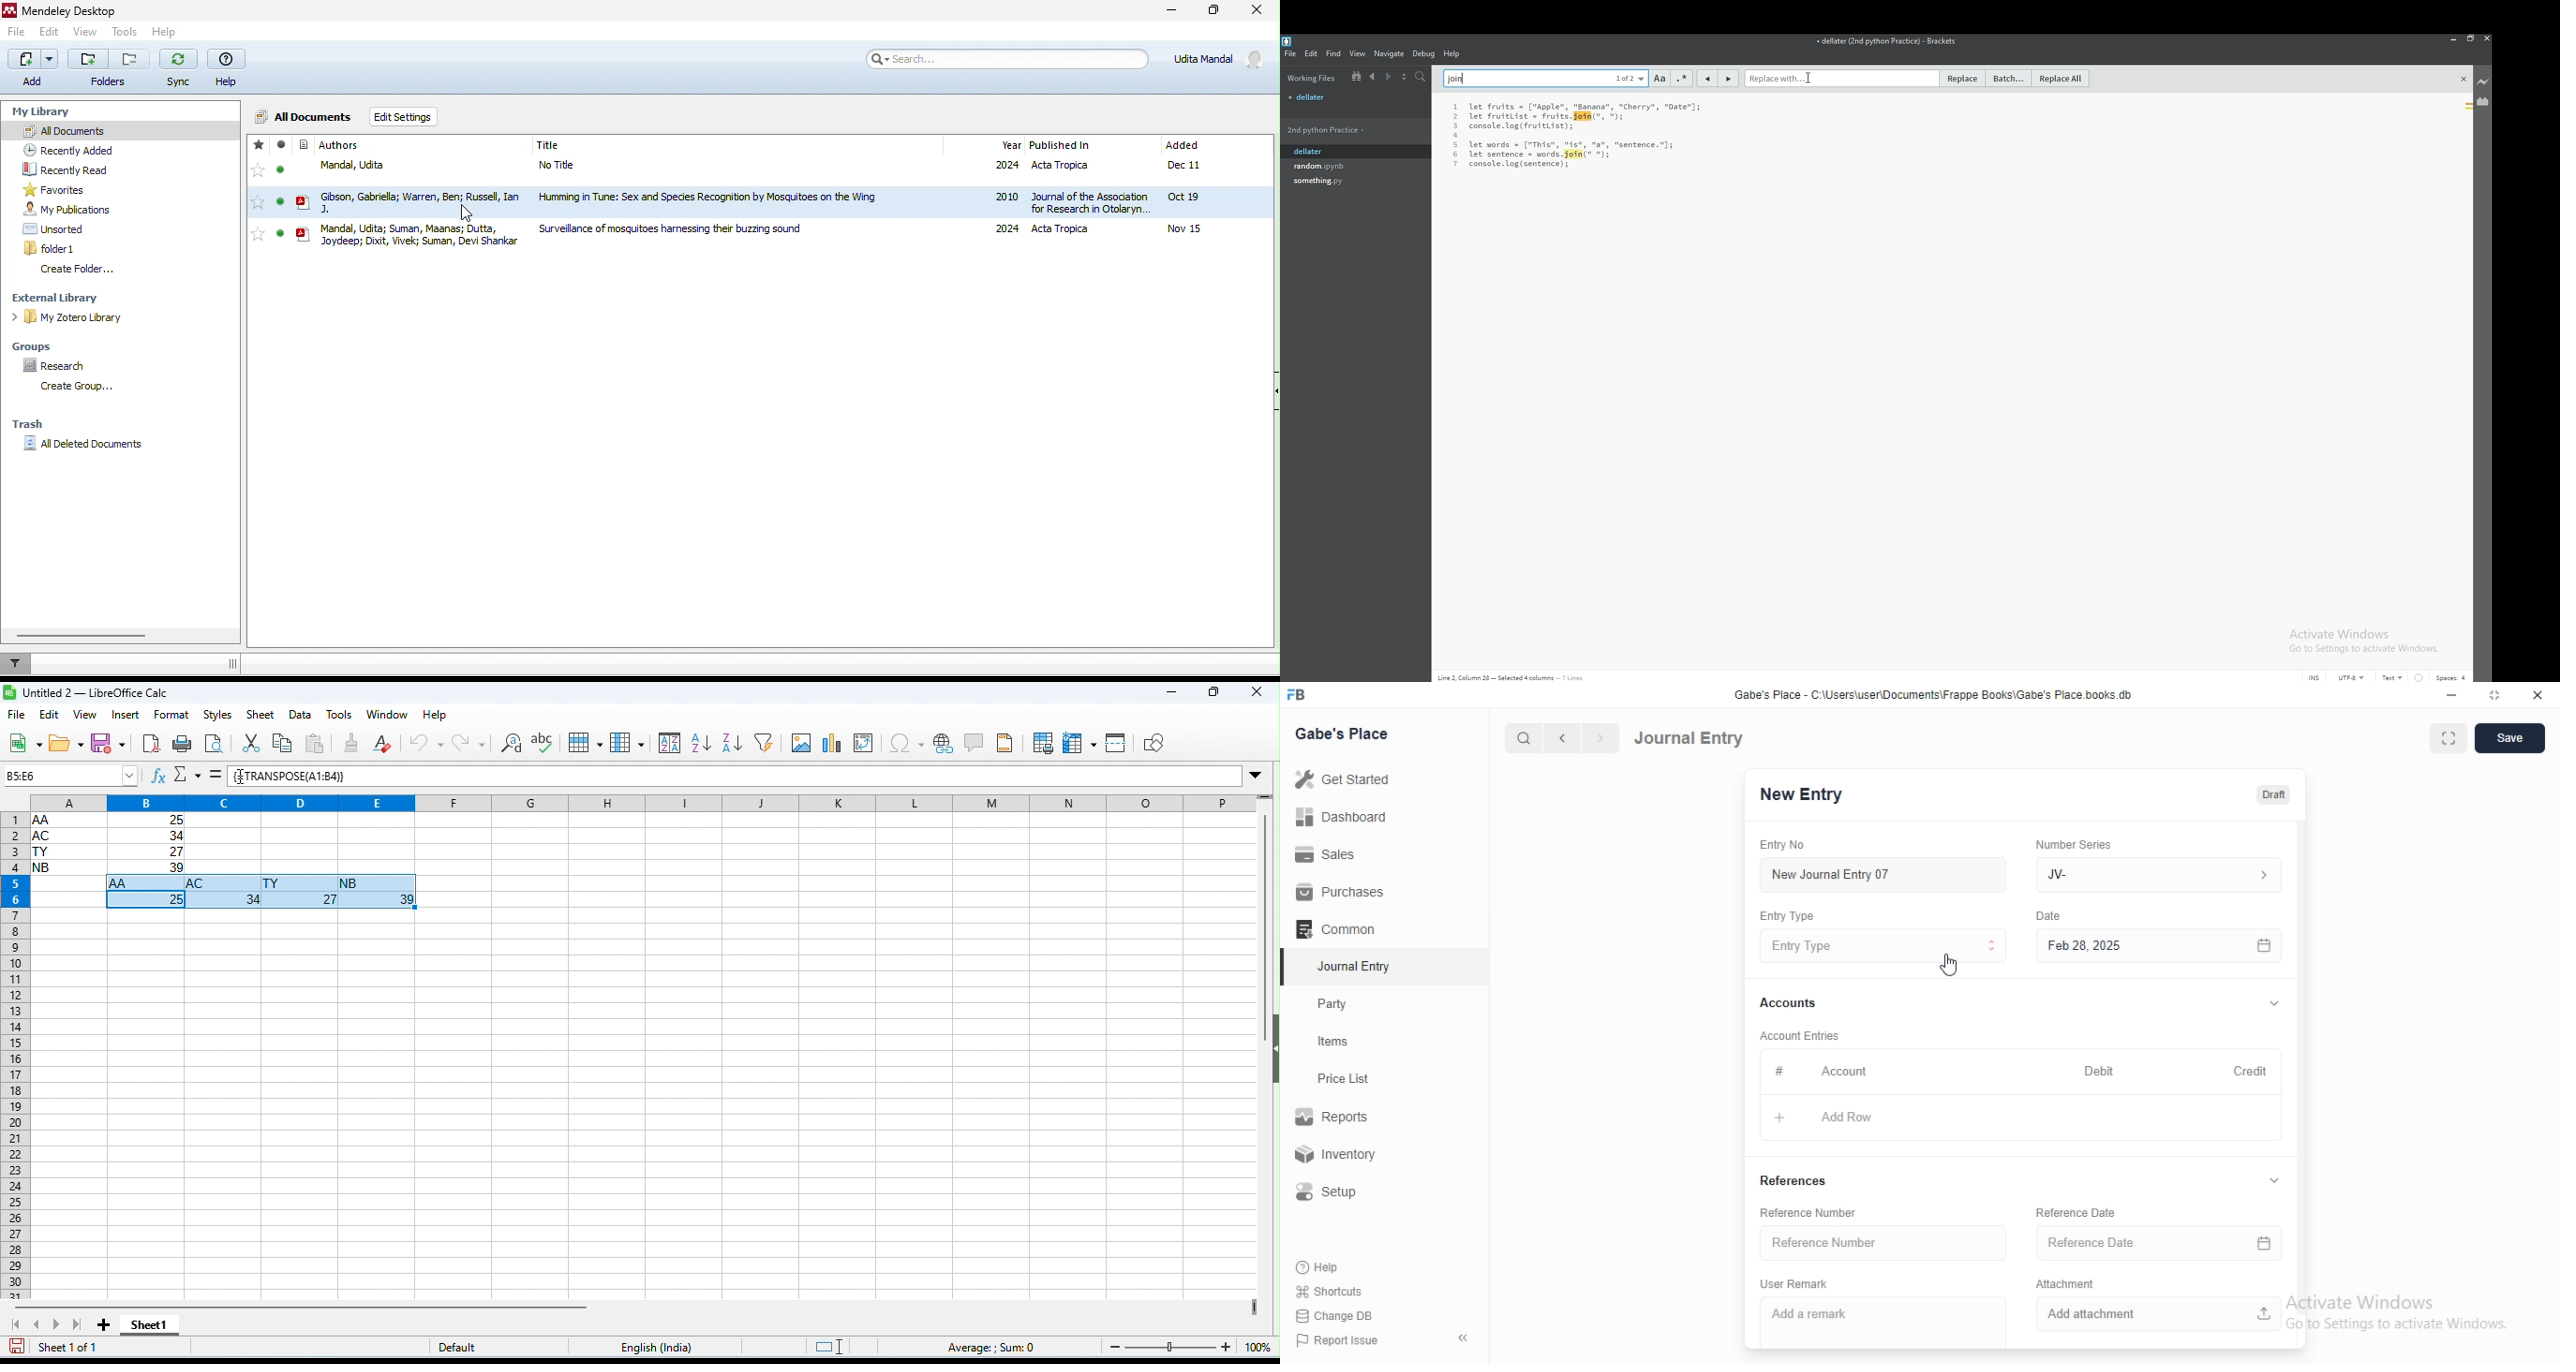 The image size is (2576, 1372). What do you see at coordinates (227, 60) in the screenshot?
I see `help` at bounding box center [227, 60].